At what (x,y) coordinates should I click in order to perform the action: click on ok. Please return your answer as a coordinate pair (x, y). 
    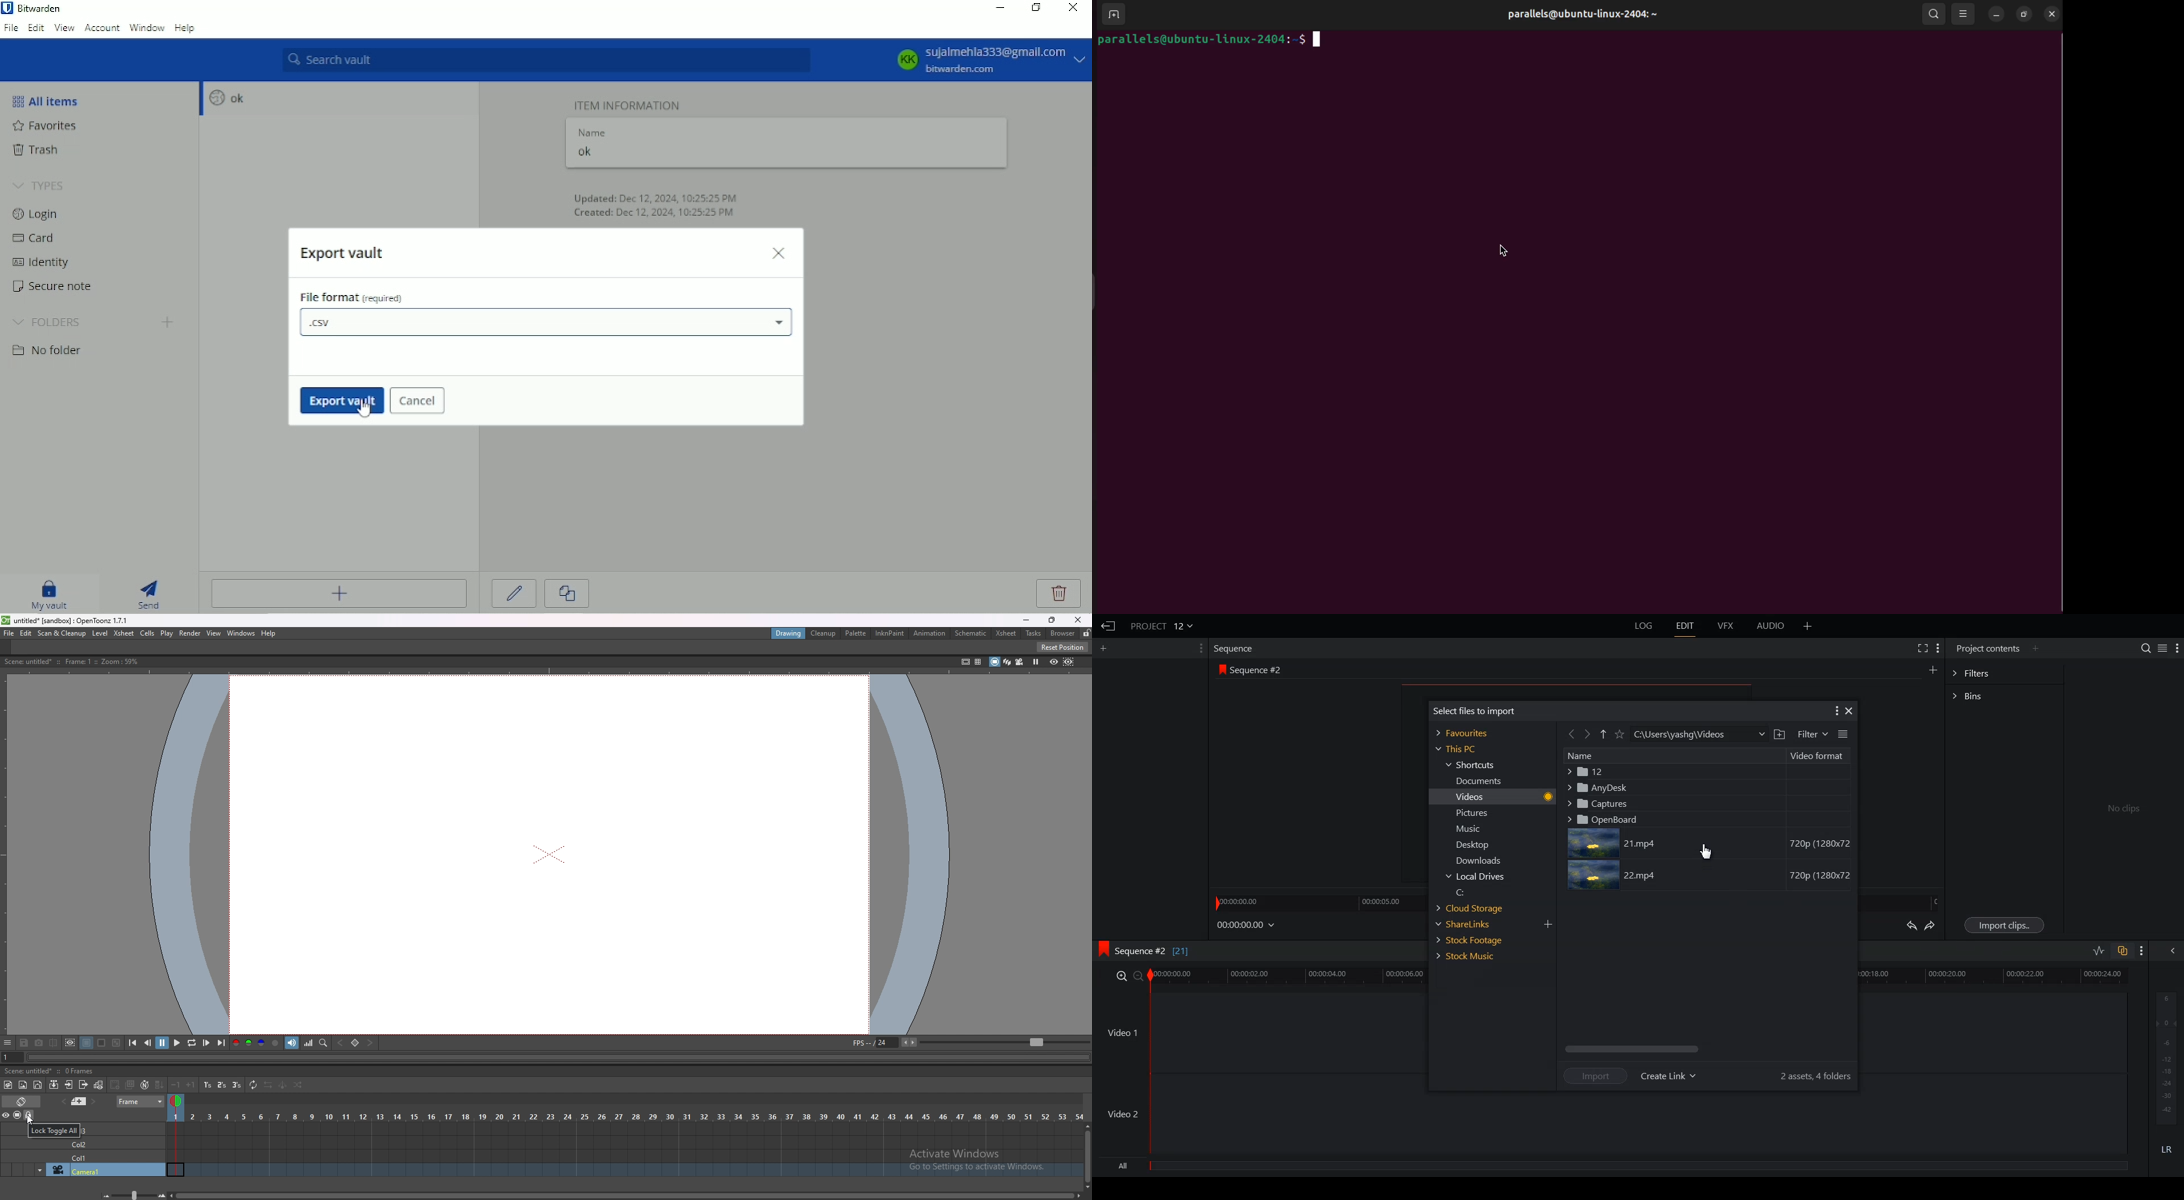
    Looking at the image, I should click on (224, 98).